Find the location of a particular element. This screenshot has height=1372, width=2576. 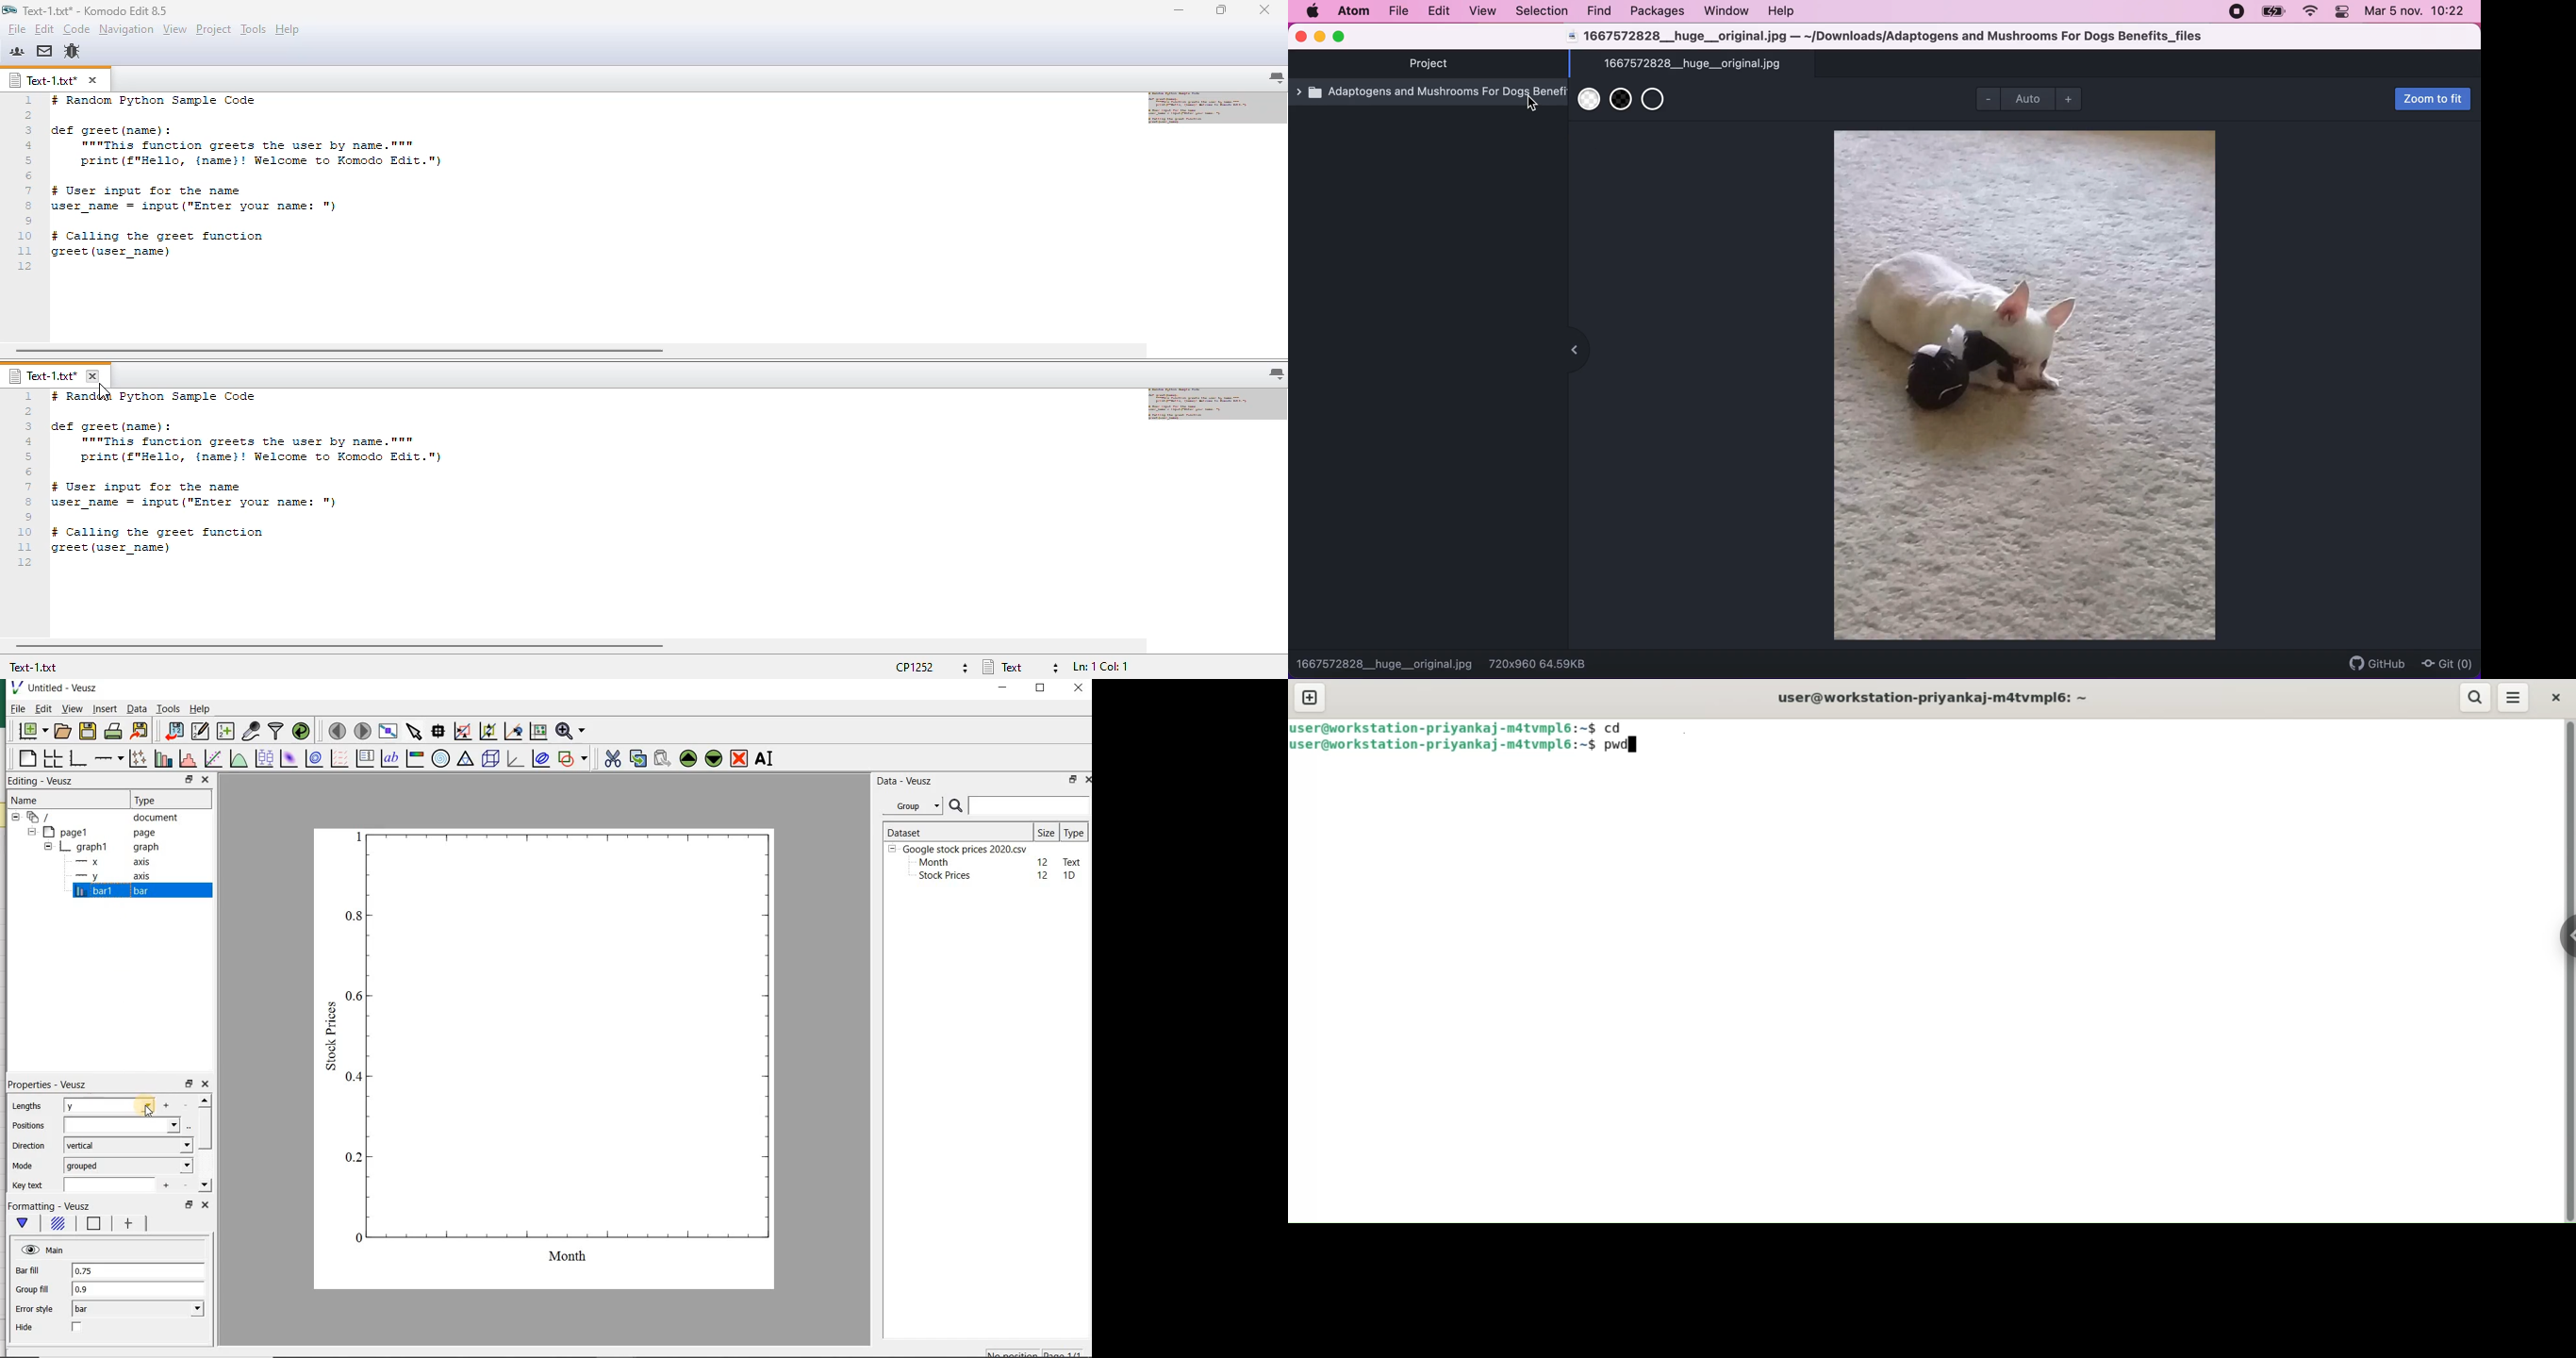

click to reset graph axes is located at coordinates (537, 732).